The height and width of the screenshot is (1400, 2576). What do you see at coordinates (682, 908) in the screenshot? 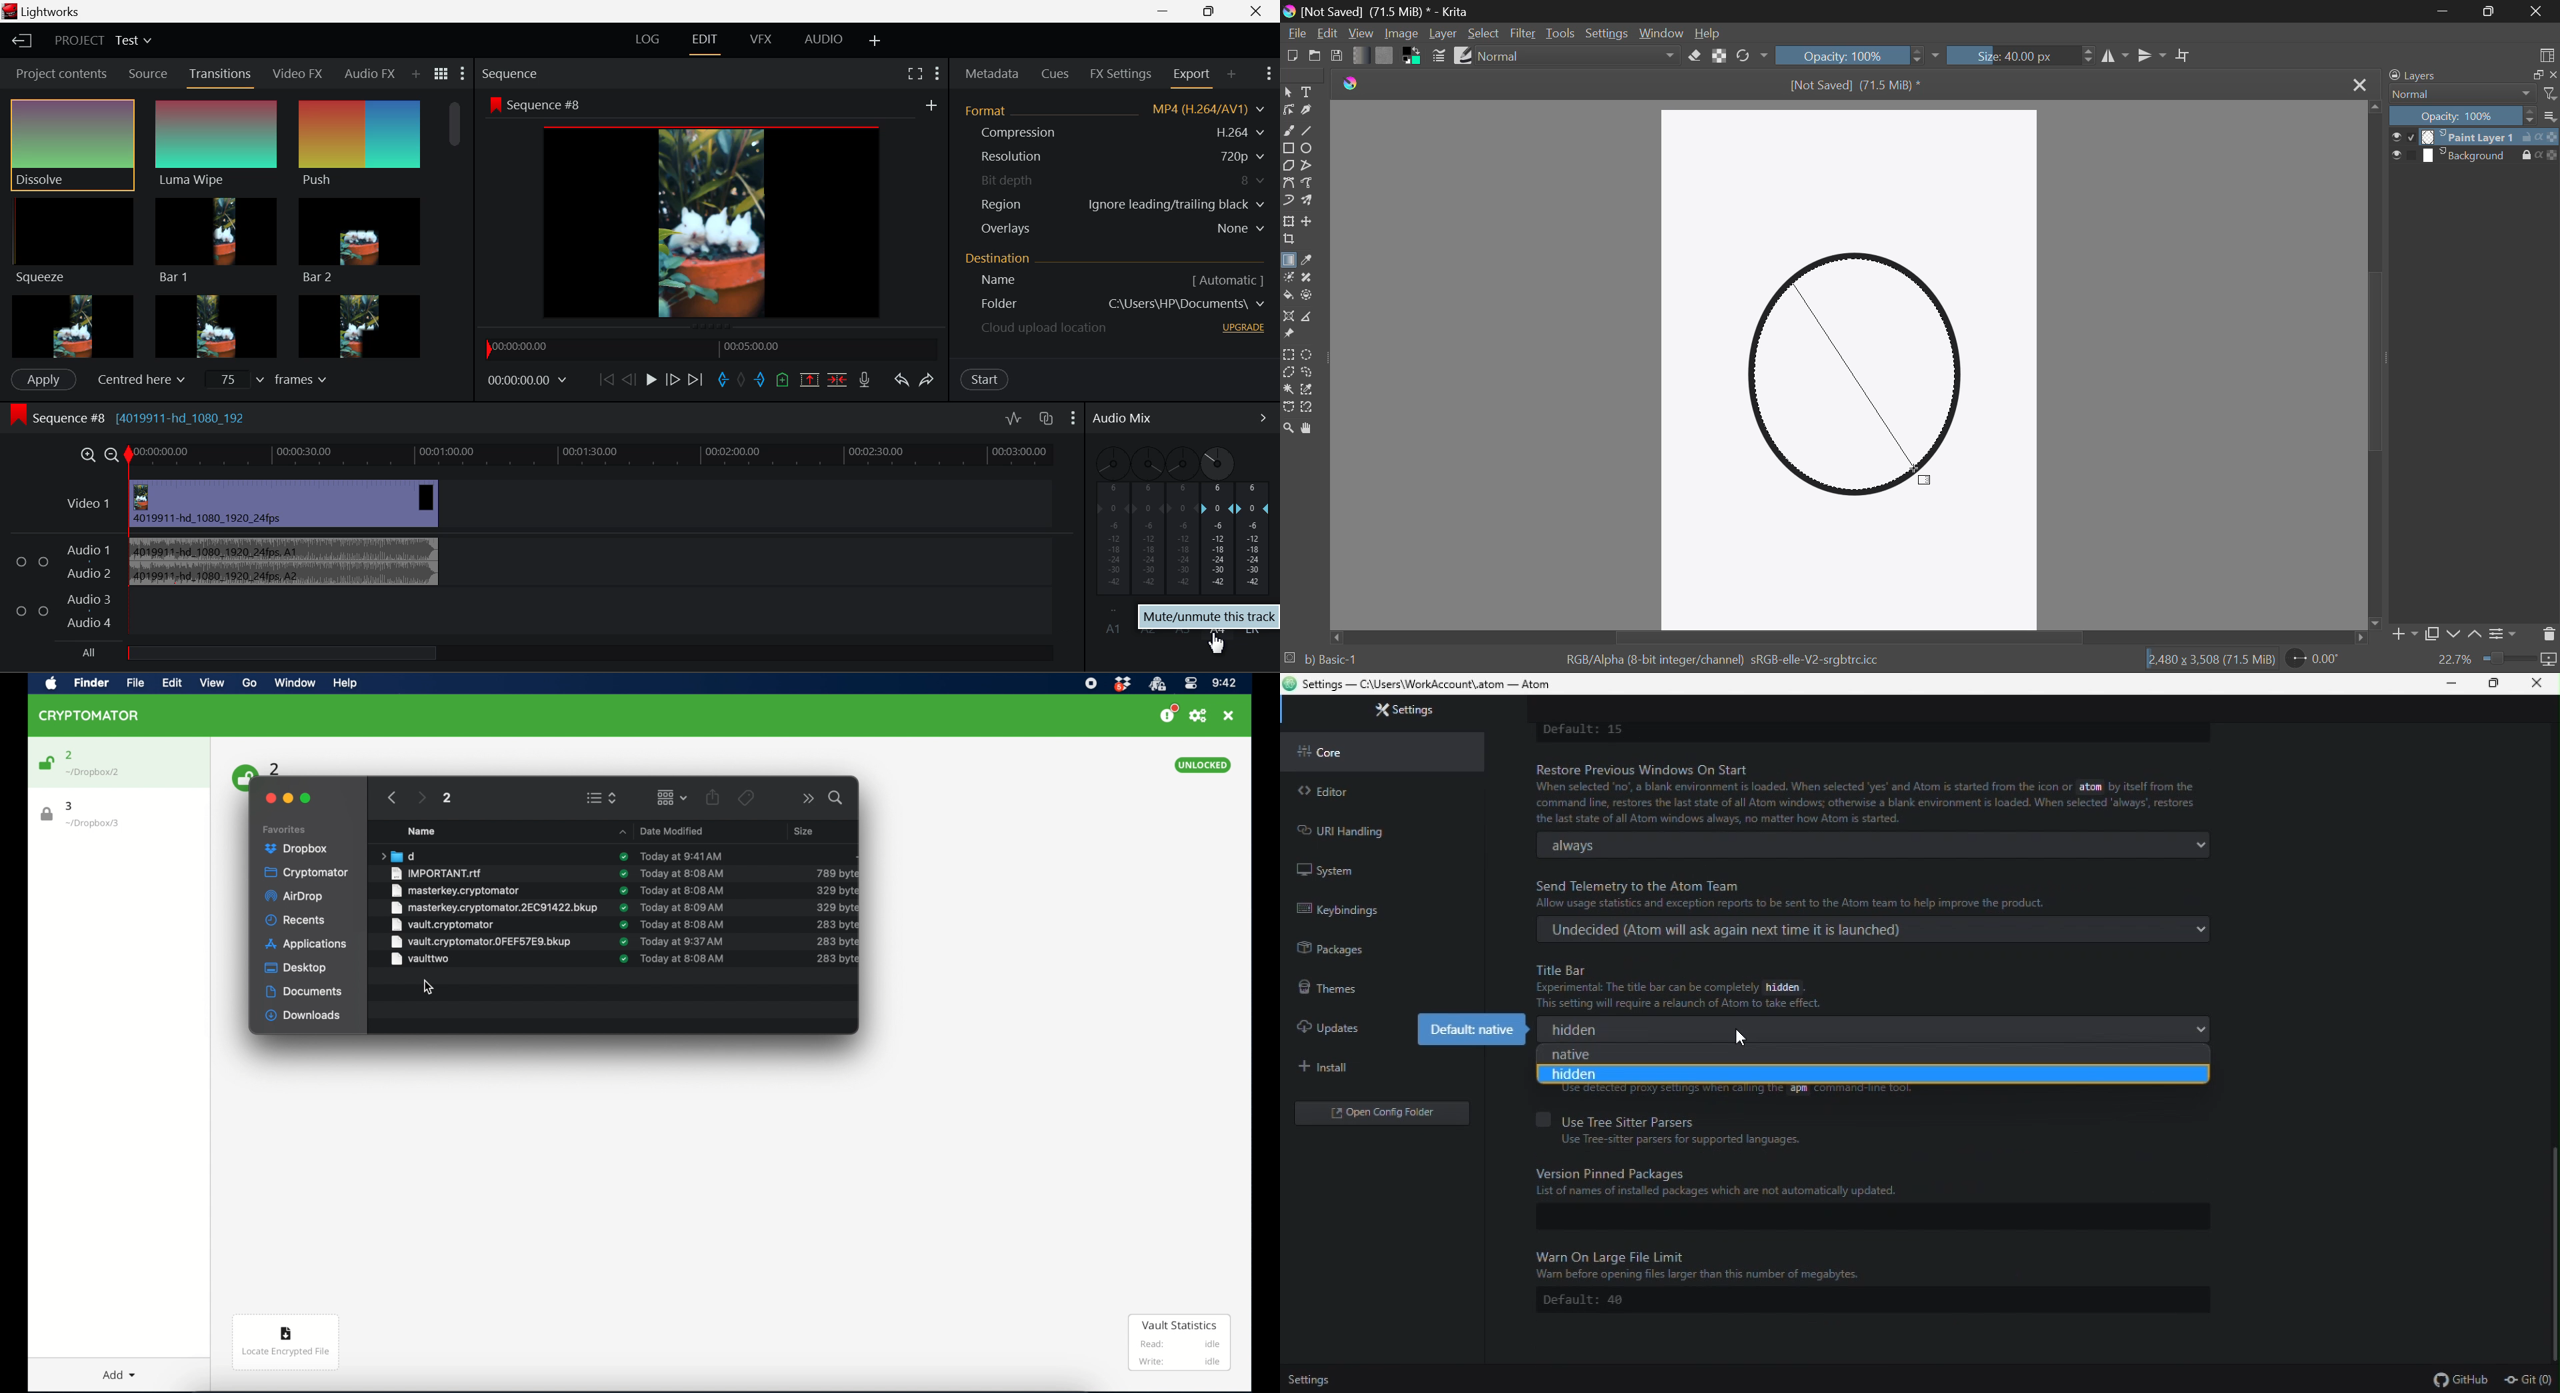
I see `` at bounding box center [682, 908].